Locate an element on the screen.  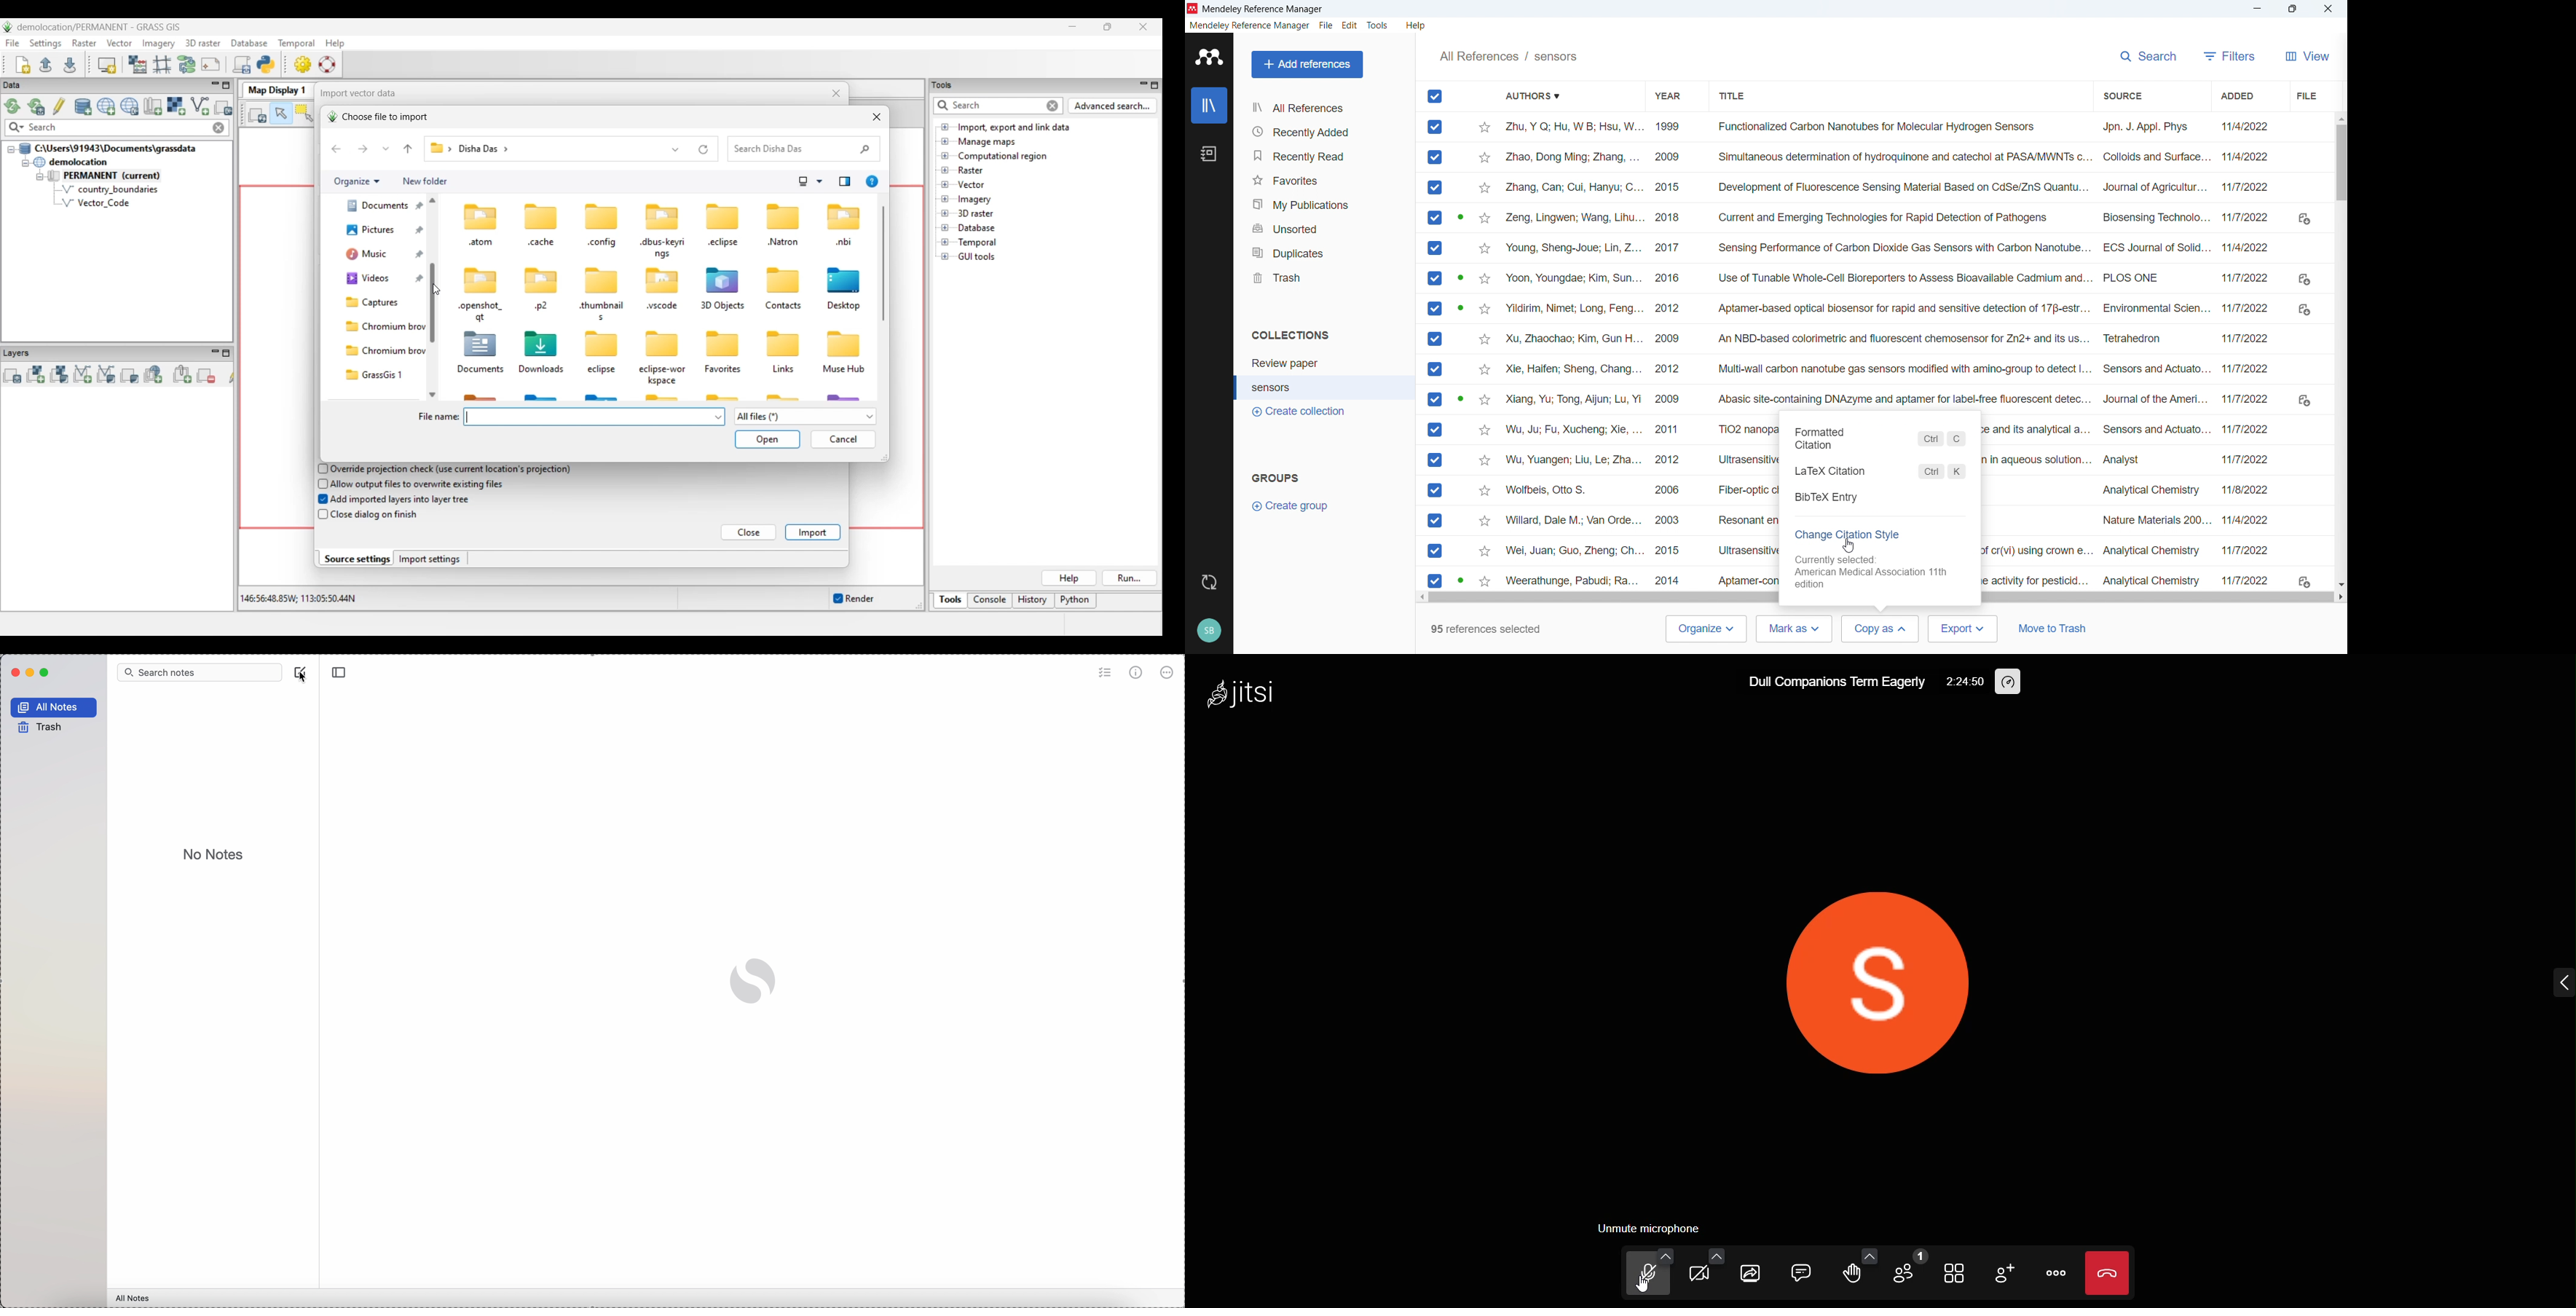
Authors of individual entries  is located at coordinates (1574, 353).